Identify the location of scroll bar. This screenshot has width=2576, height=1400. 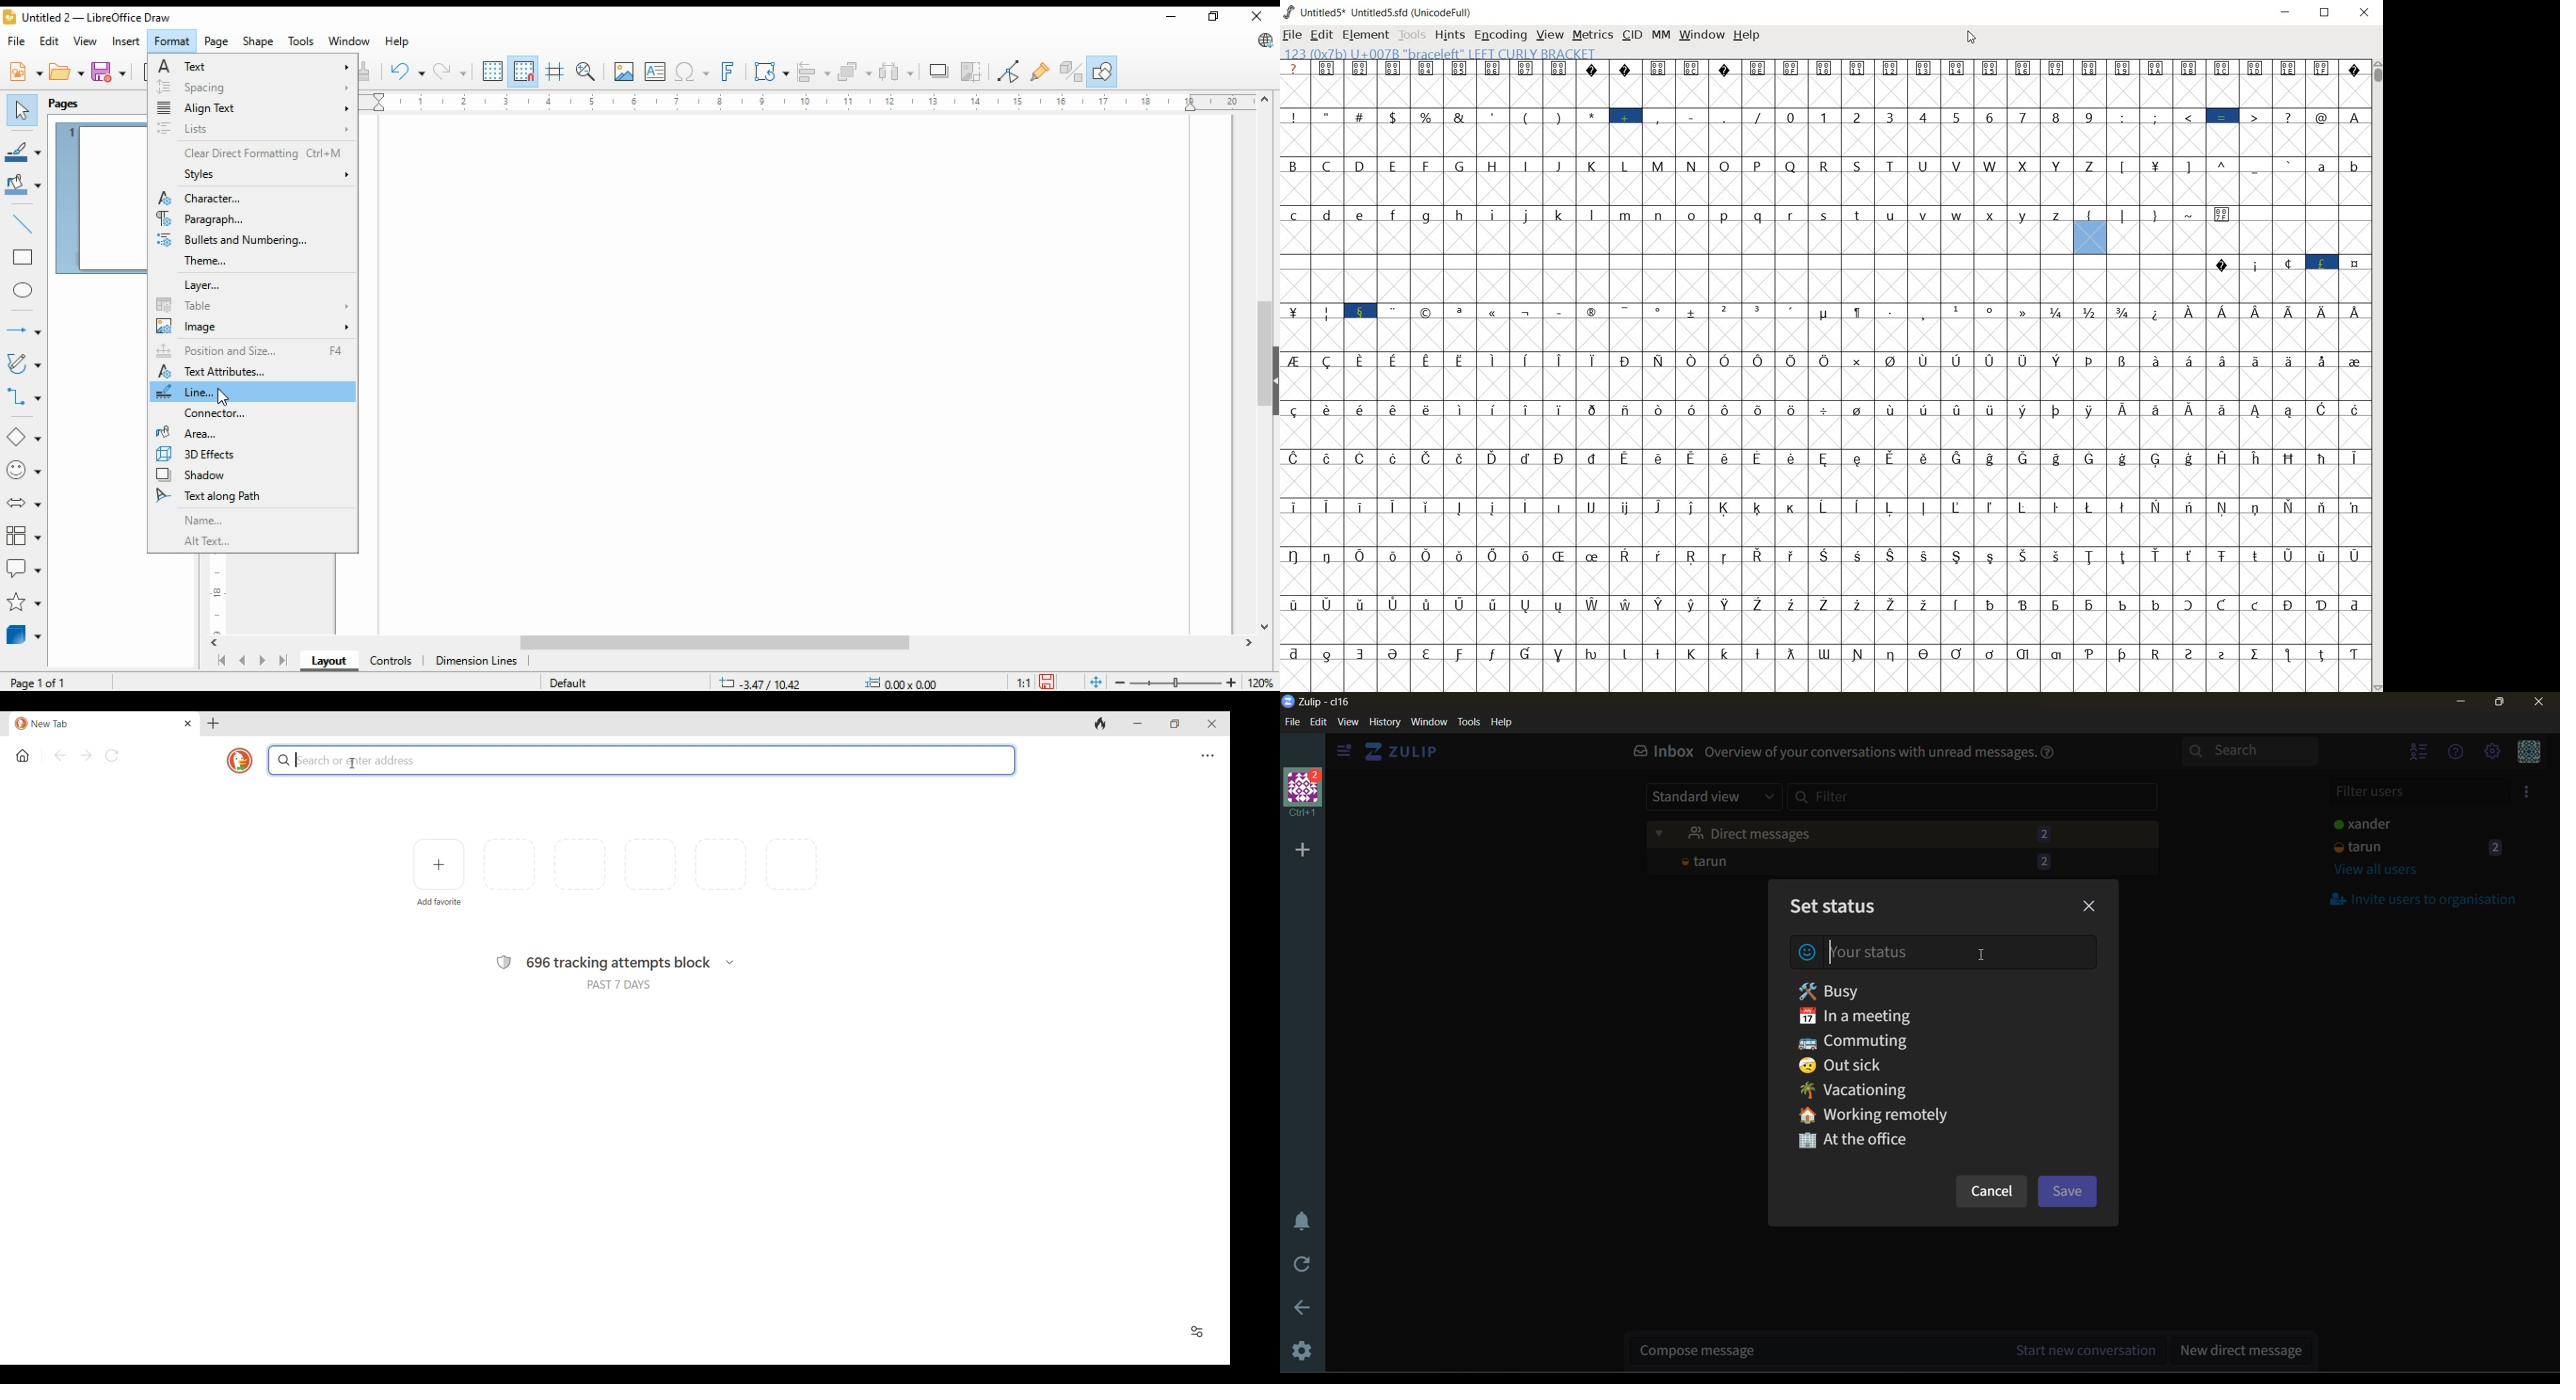
(1264, 363).